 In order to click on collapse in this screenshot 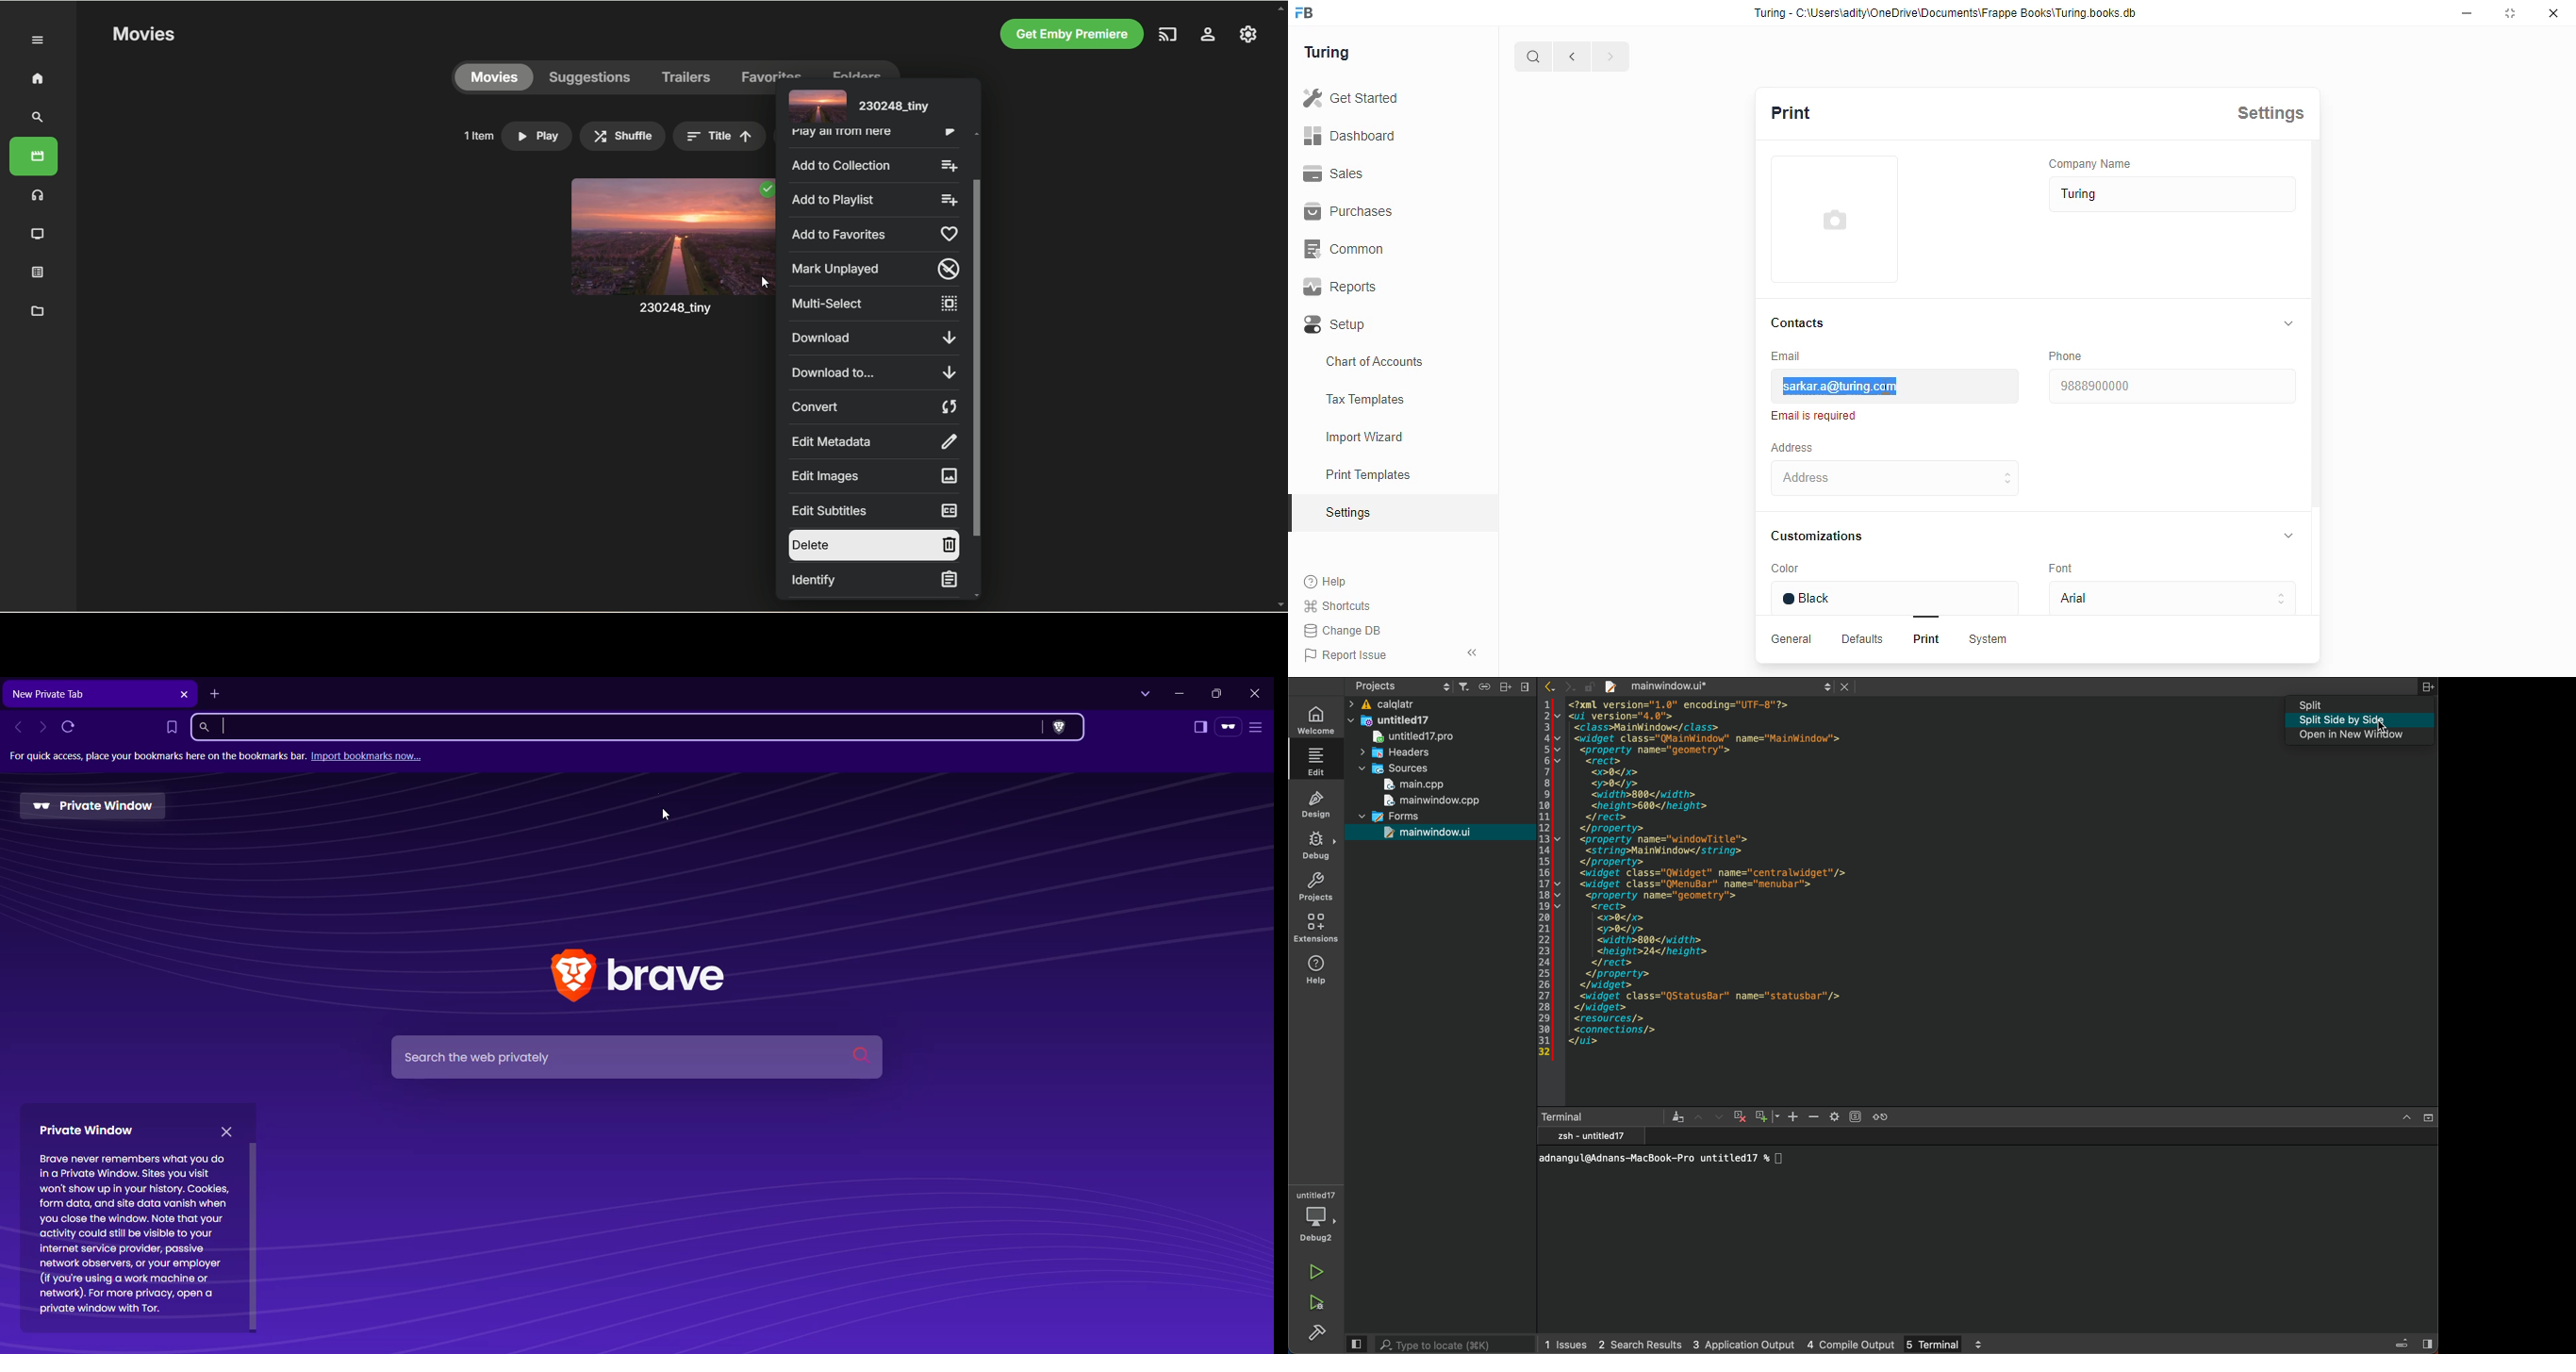, I will do `click(2289, 322)`.